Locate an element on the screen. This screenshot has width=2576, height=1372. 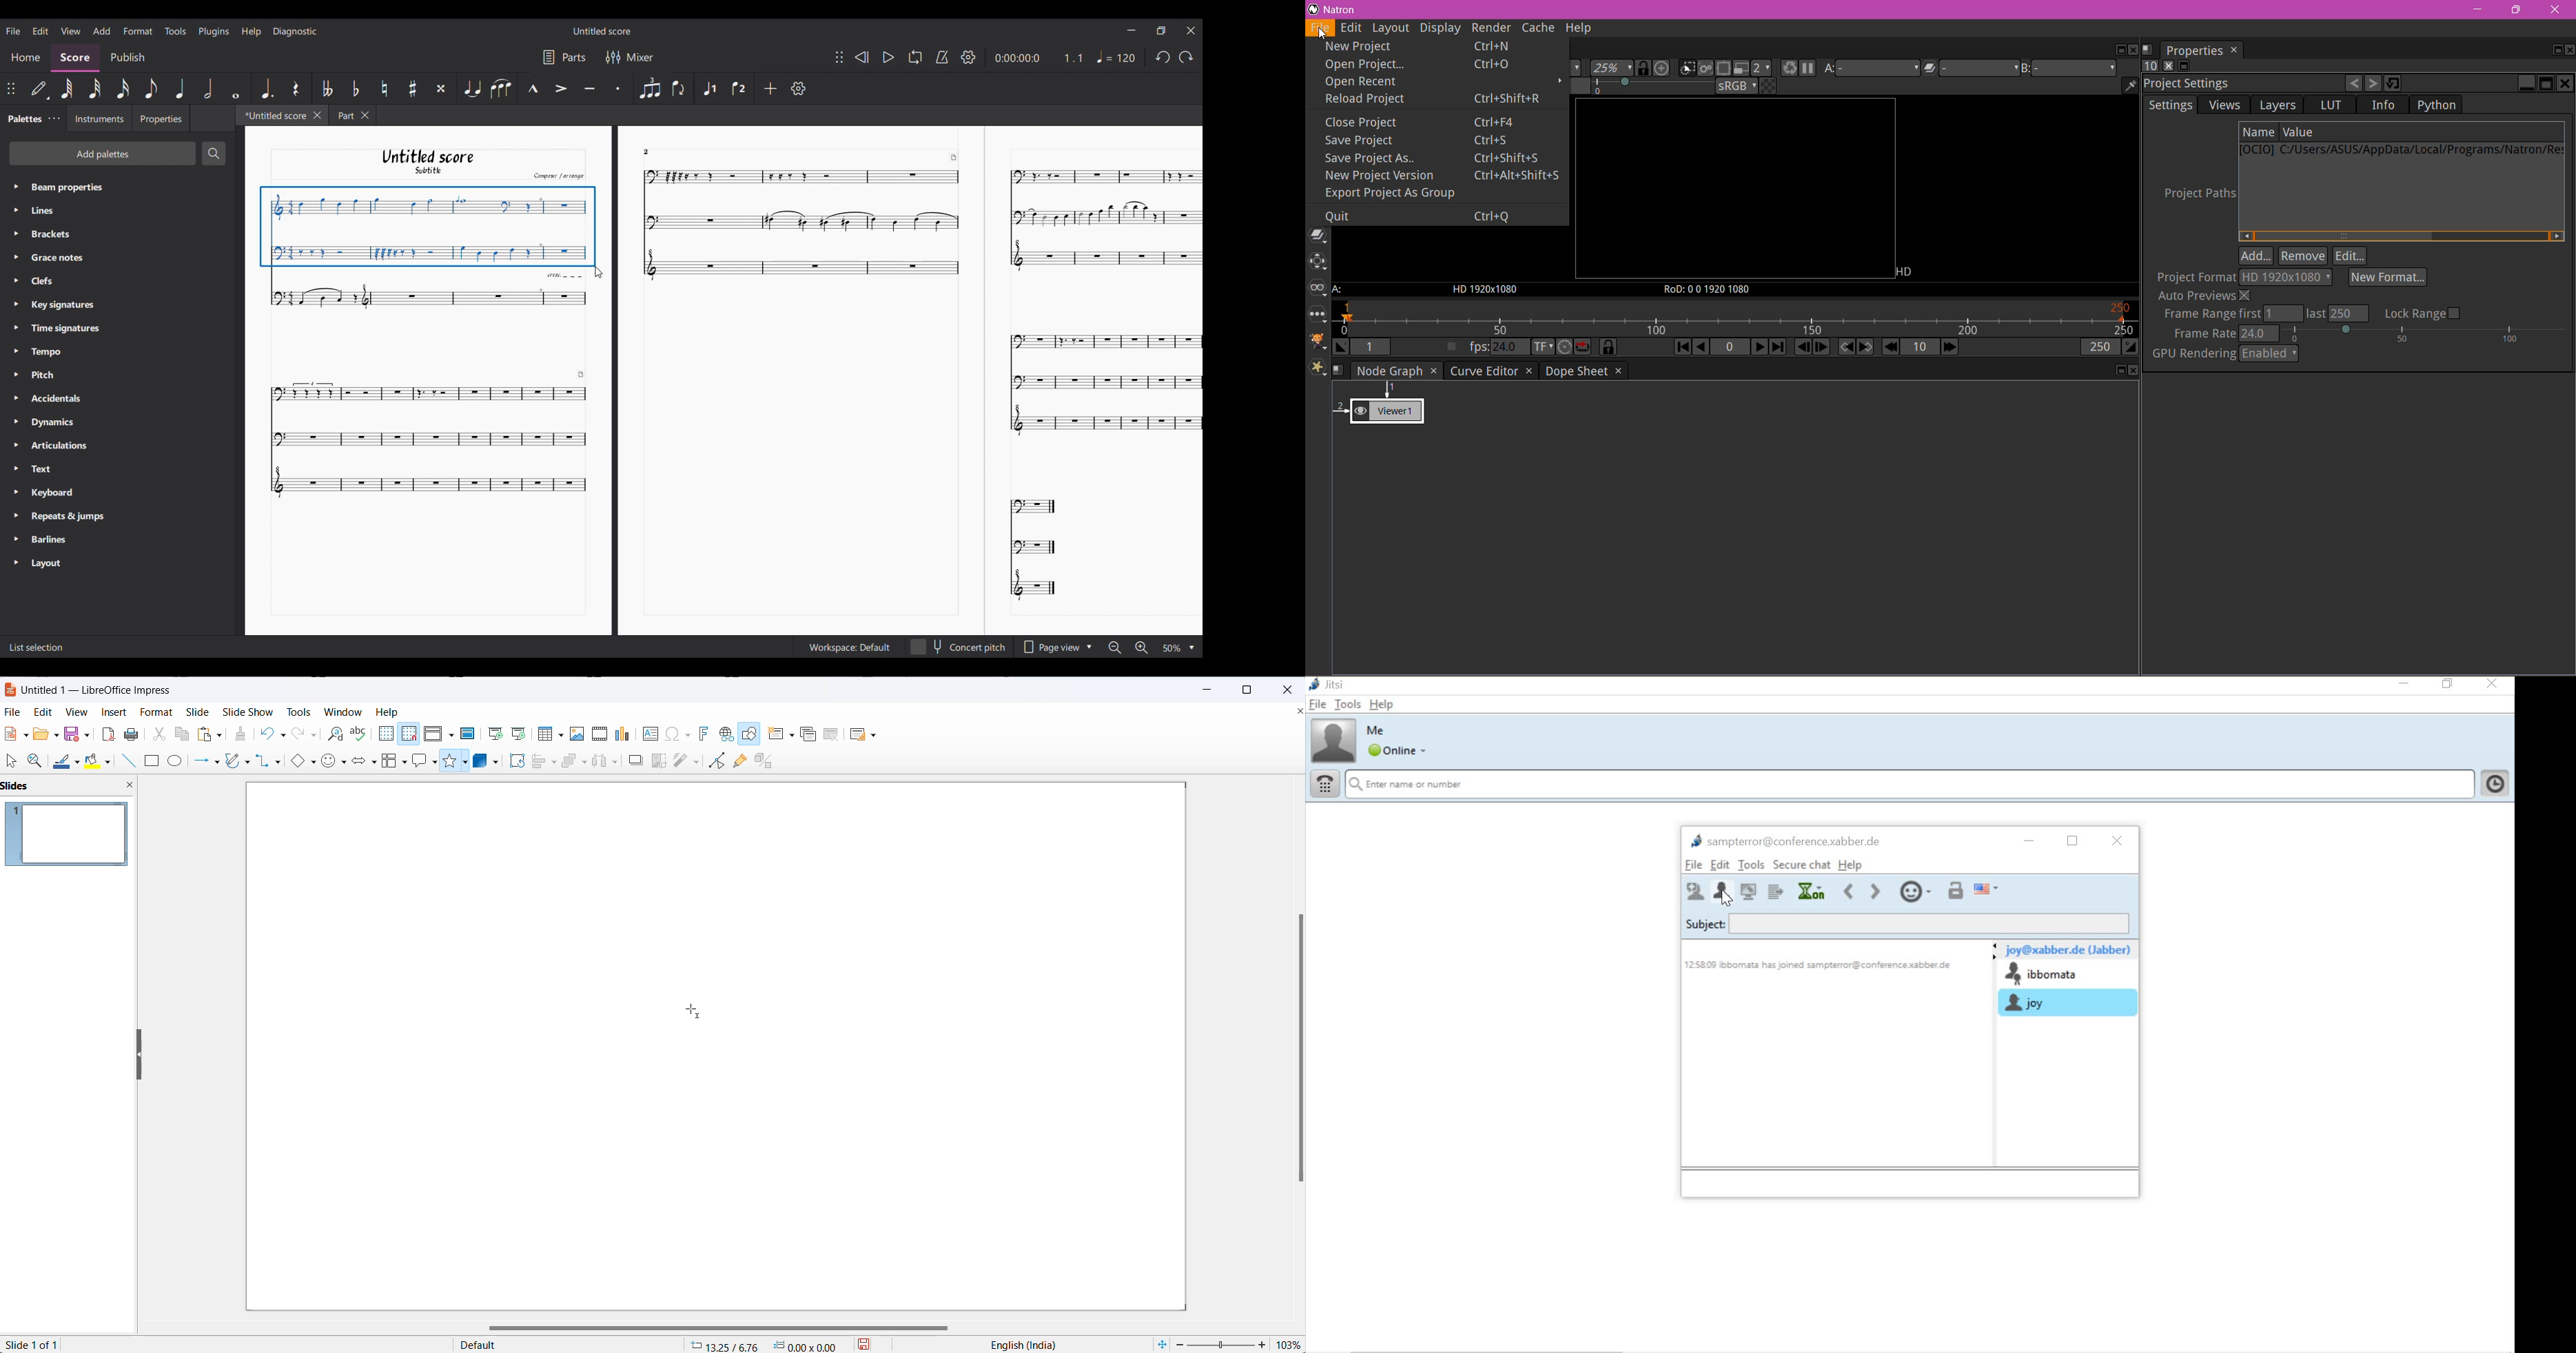
global status is located at coordinates (1399, 750).